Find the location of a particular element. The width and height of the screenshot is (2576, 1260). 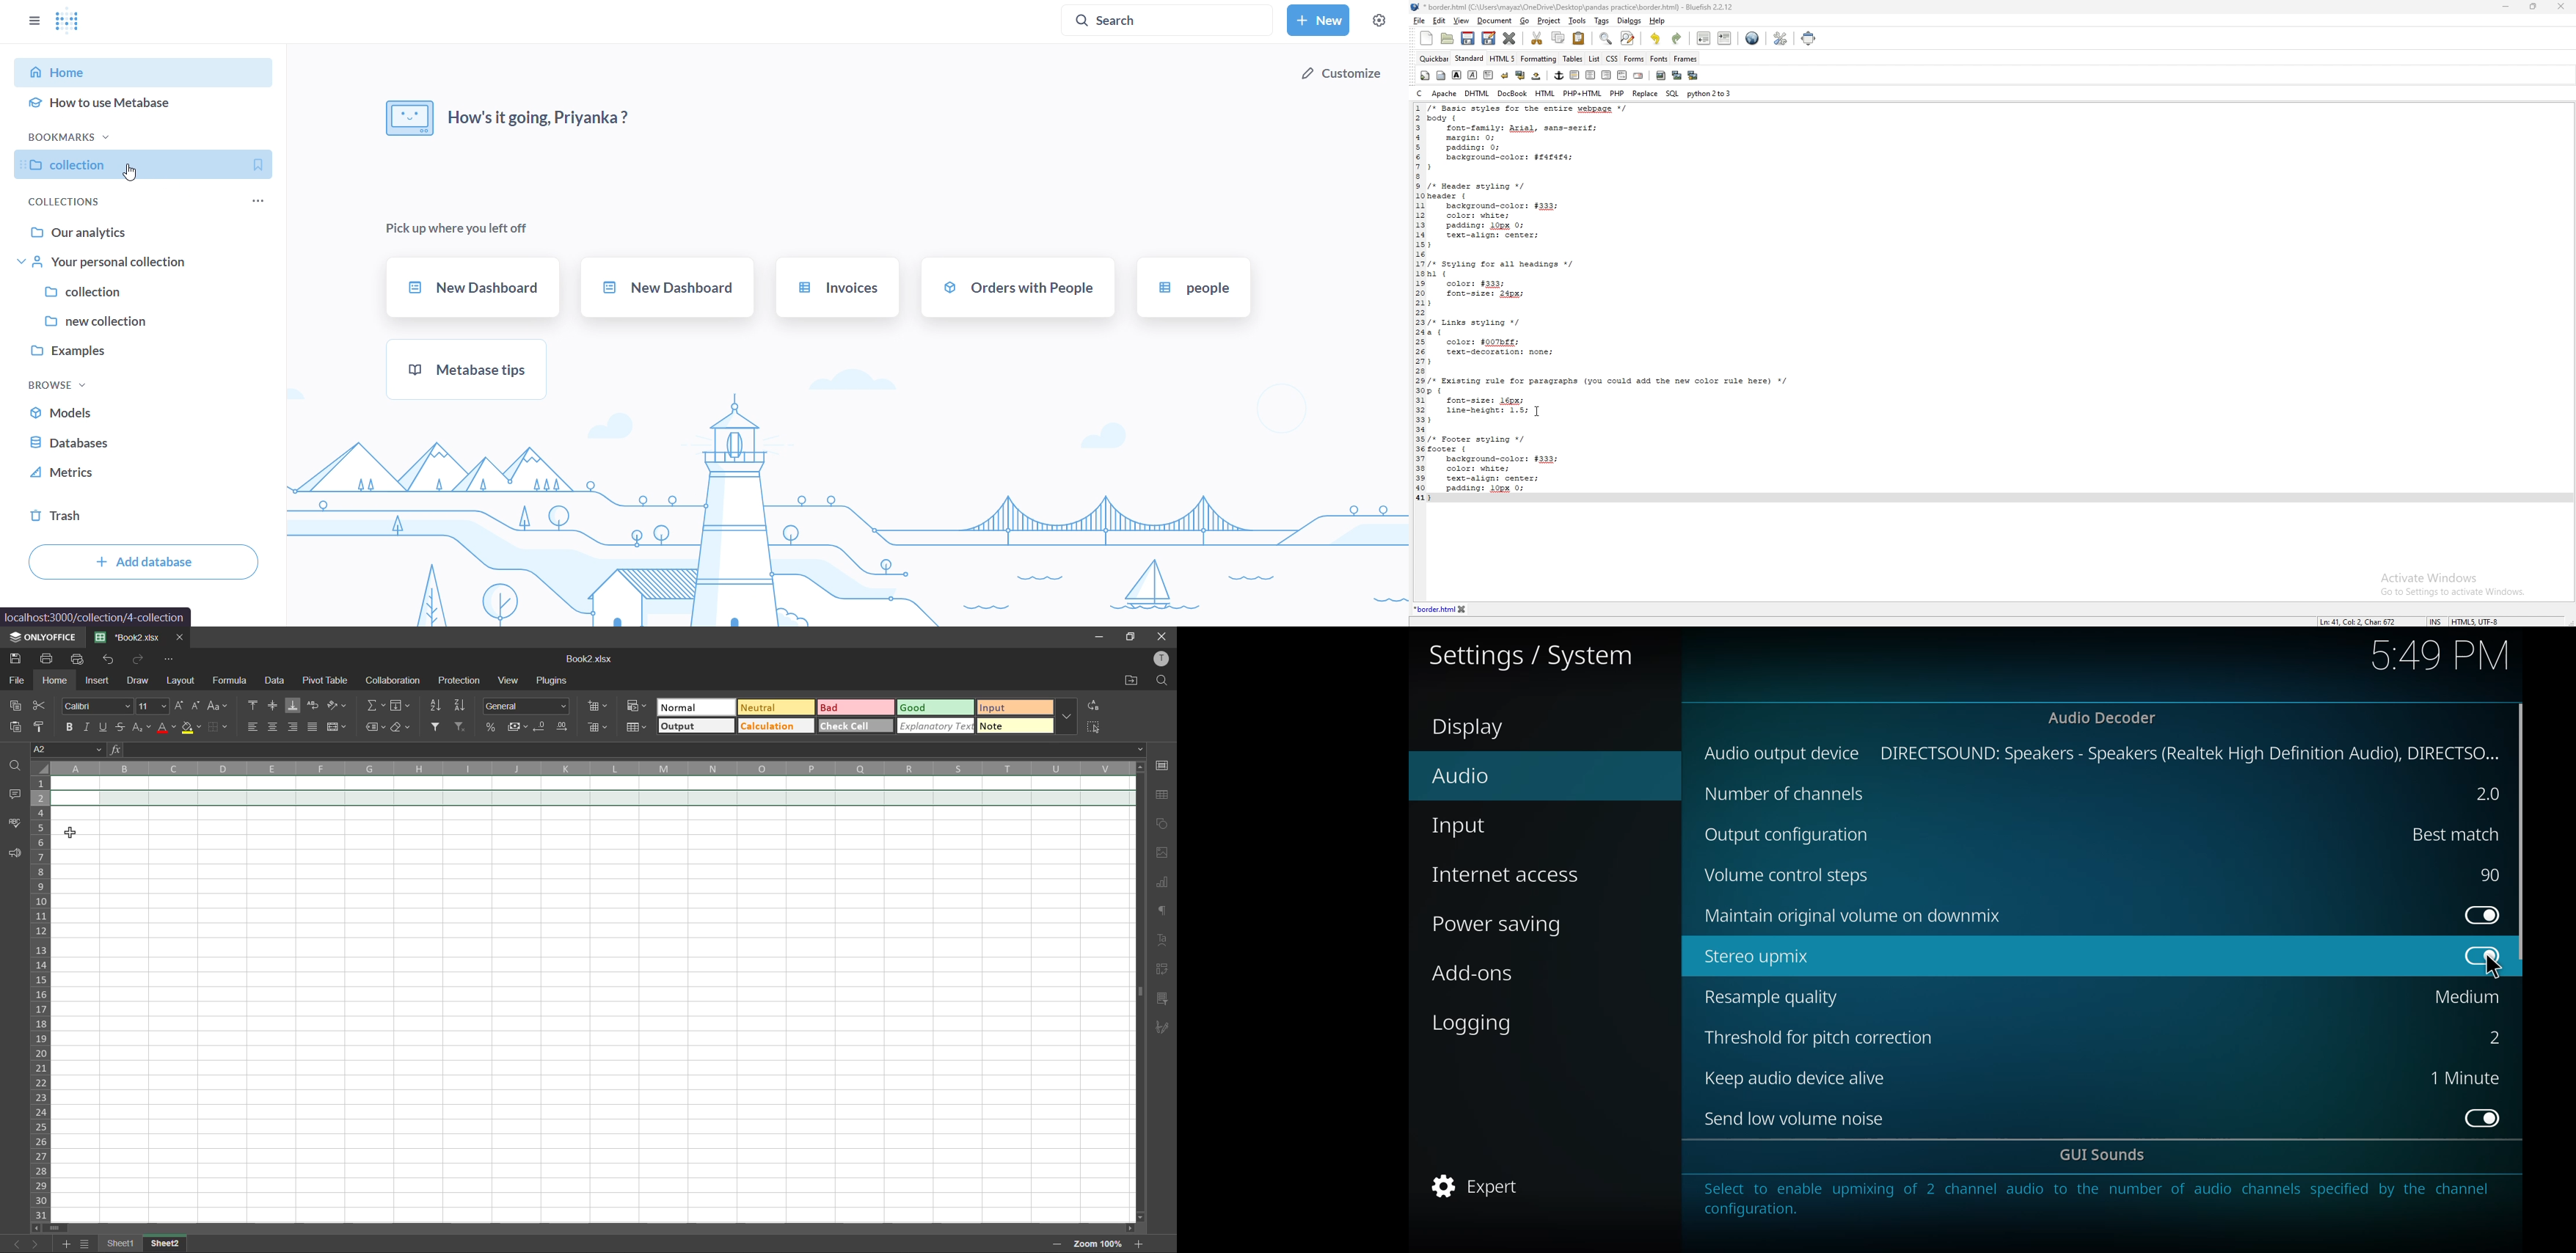

insert is located at coordinates (98, 679).